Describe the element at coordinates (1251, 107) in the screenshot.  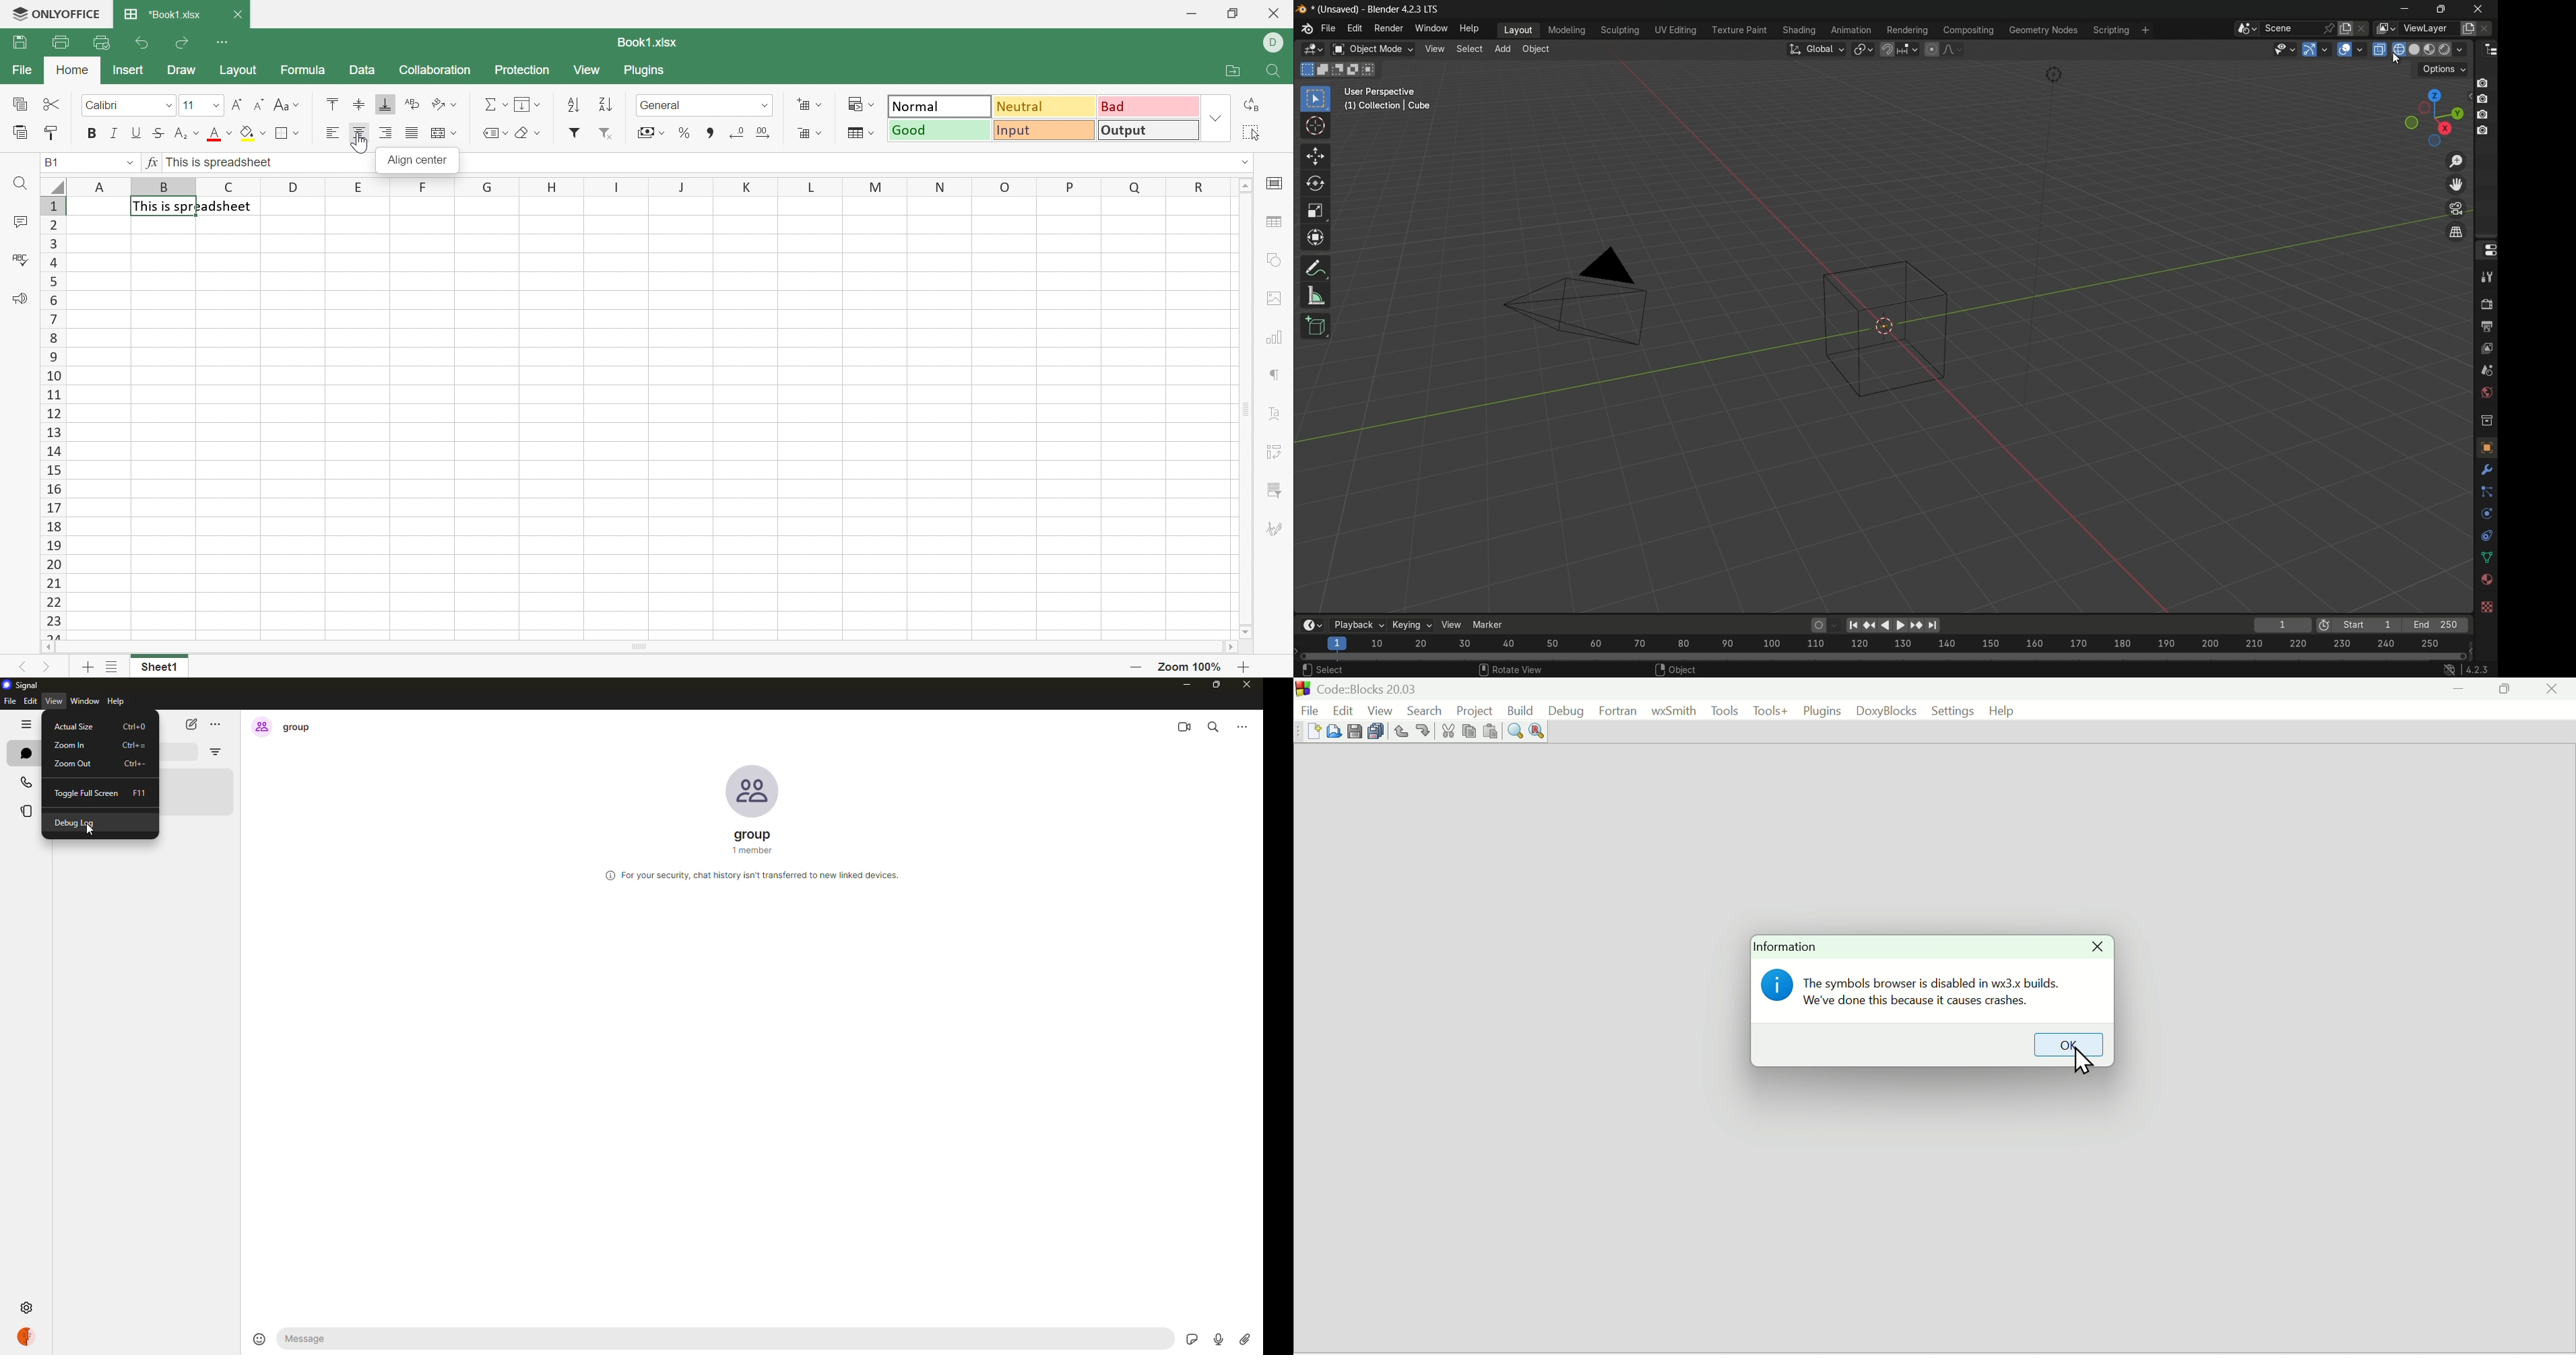
I see `Replace` at that location.